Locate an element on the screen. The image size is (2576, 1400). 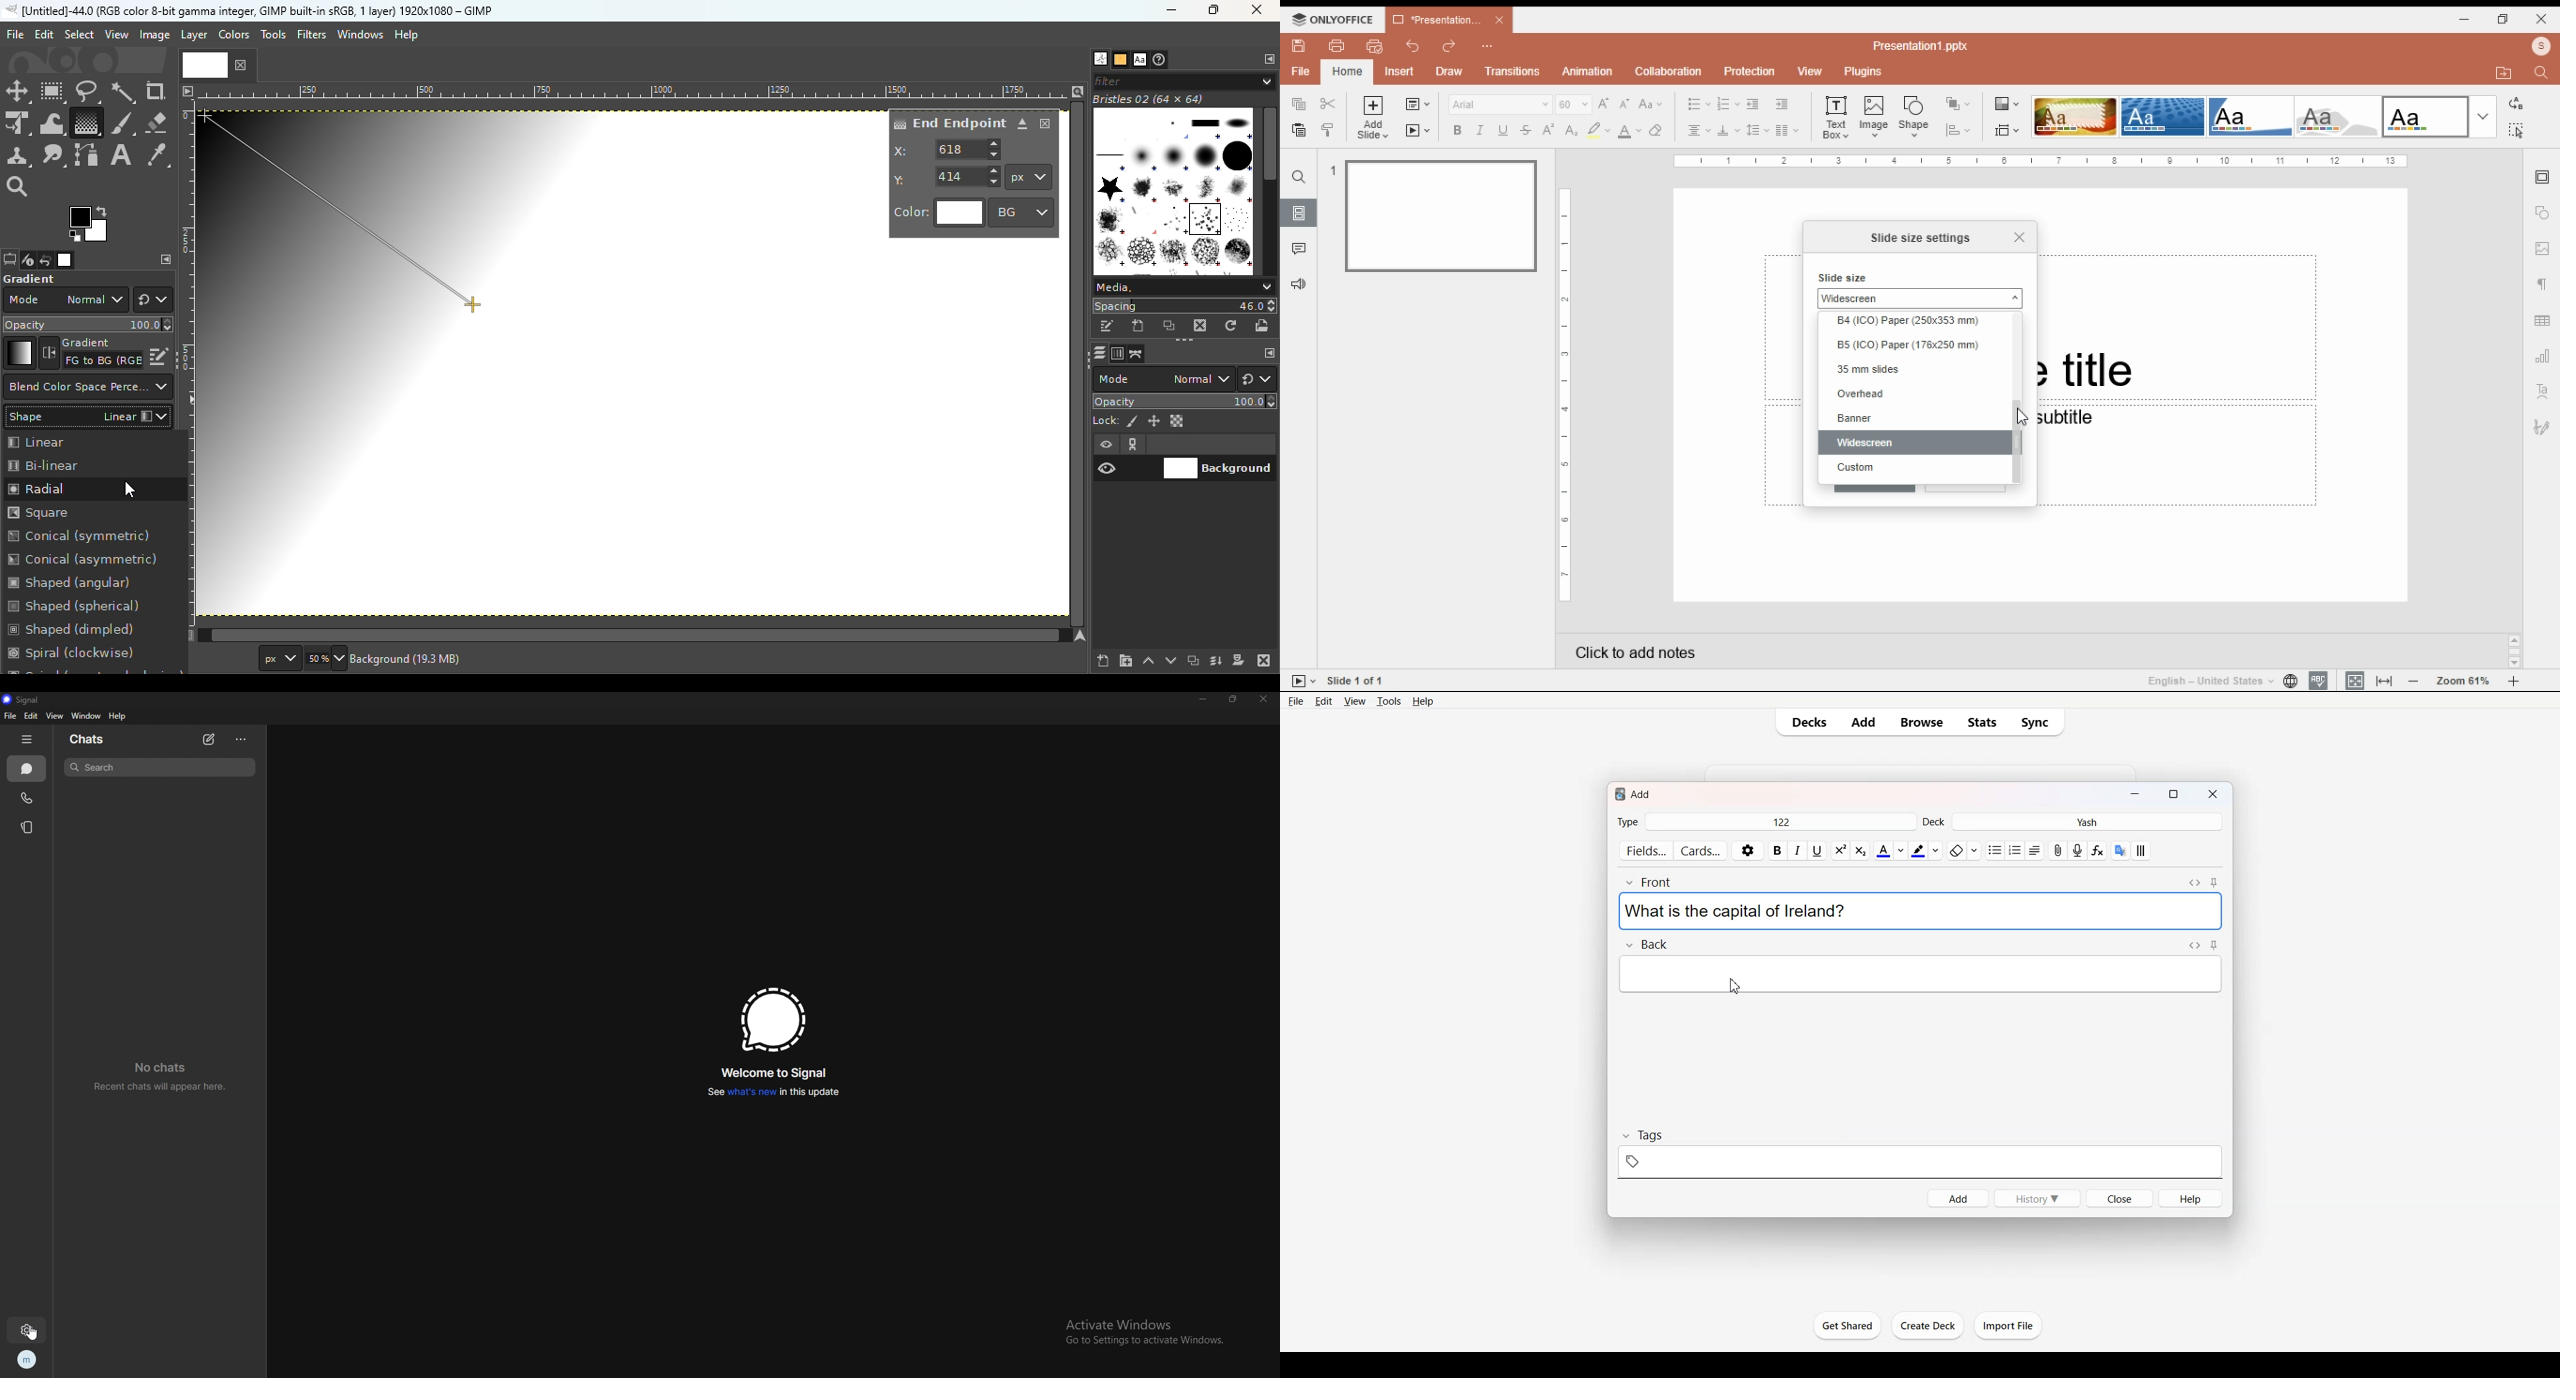
paste is located at coordinates (1297, 130).